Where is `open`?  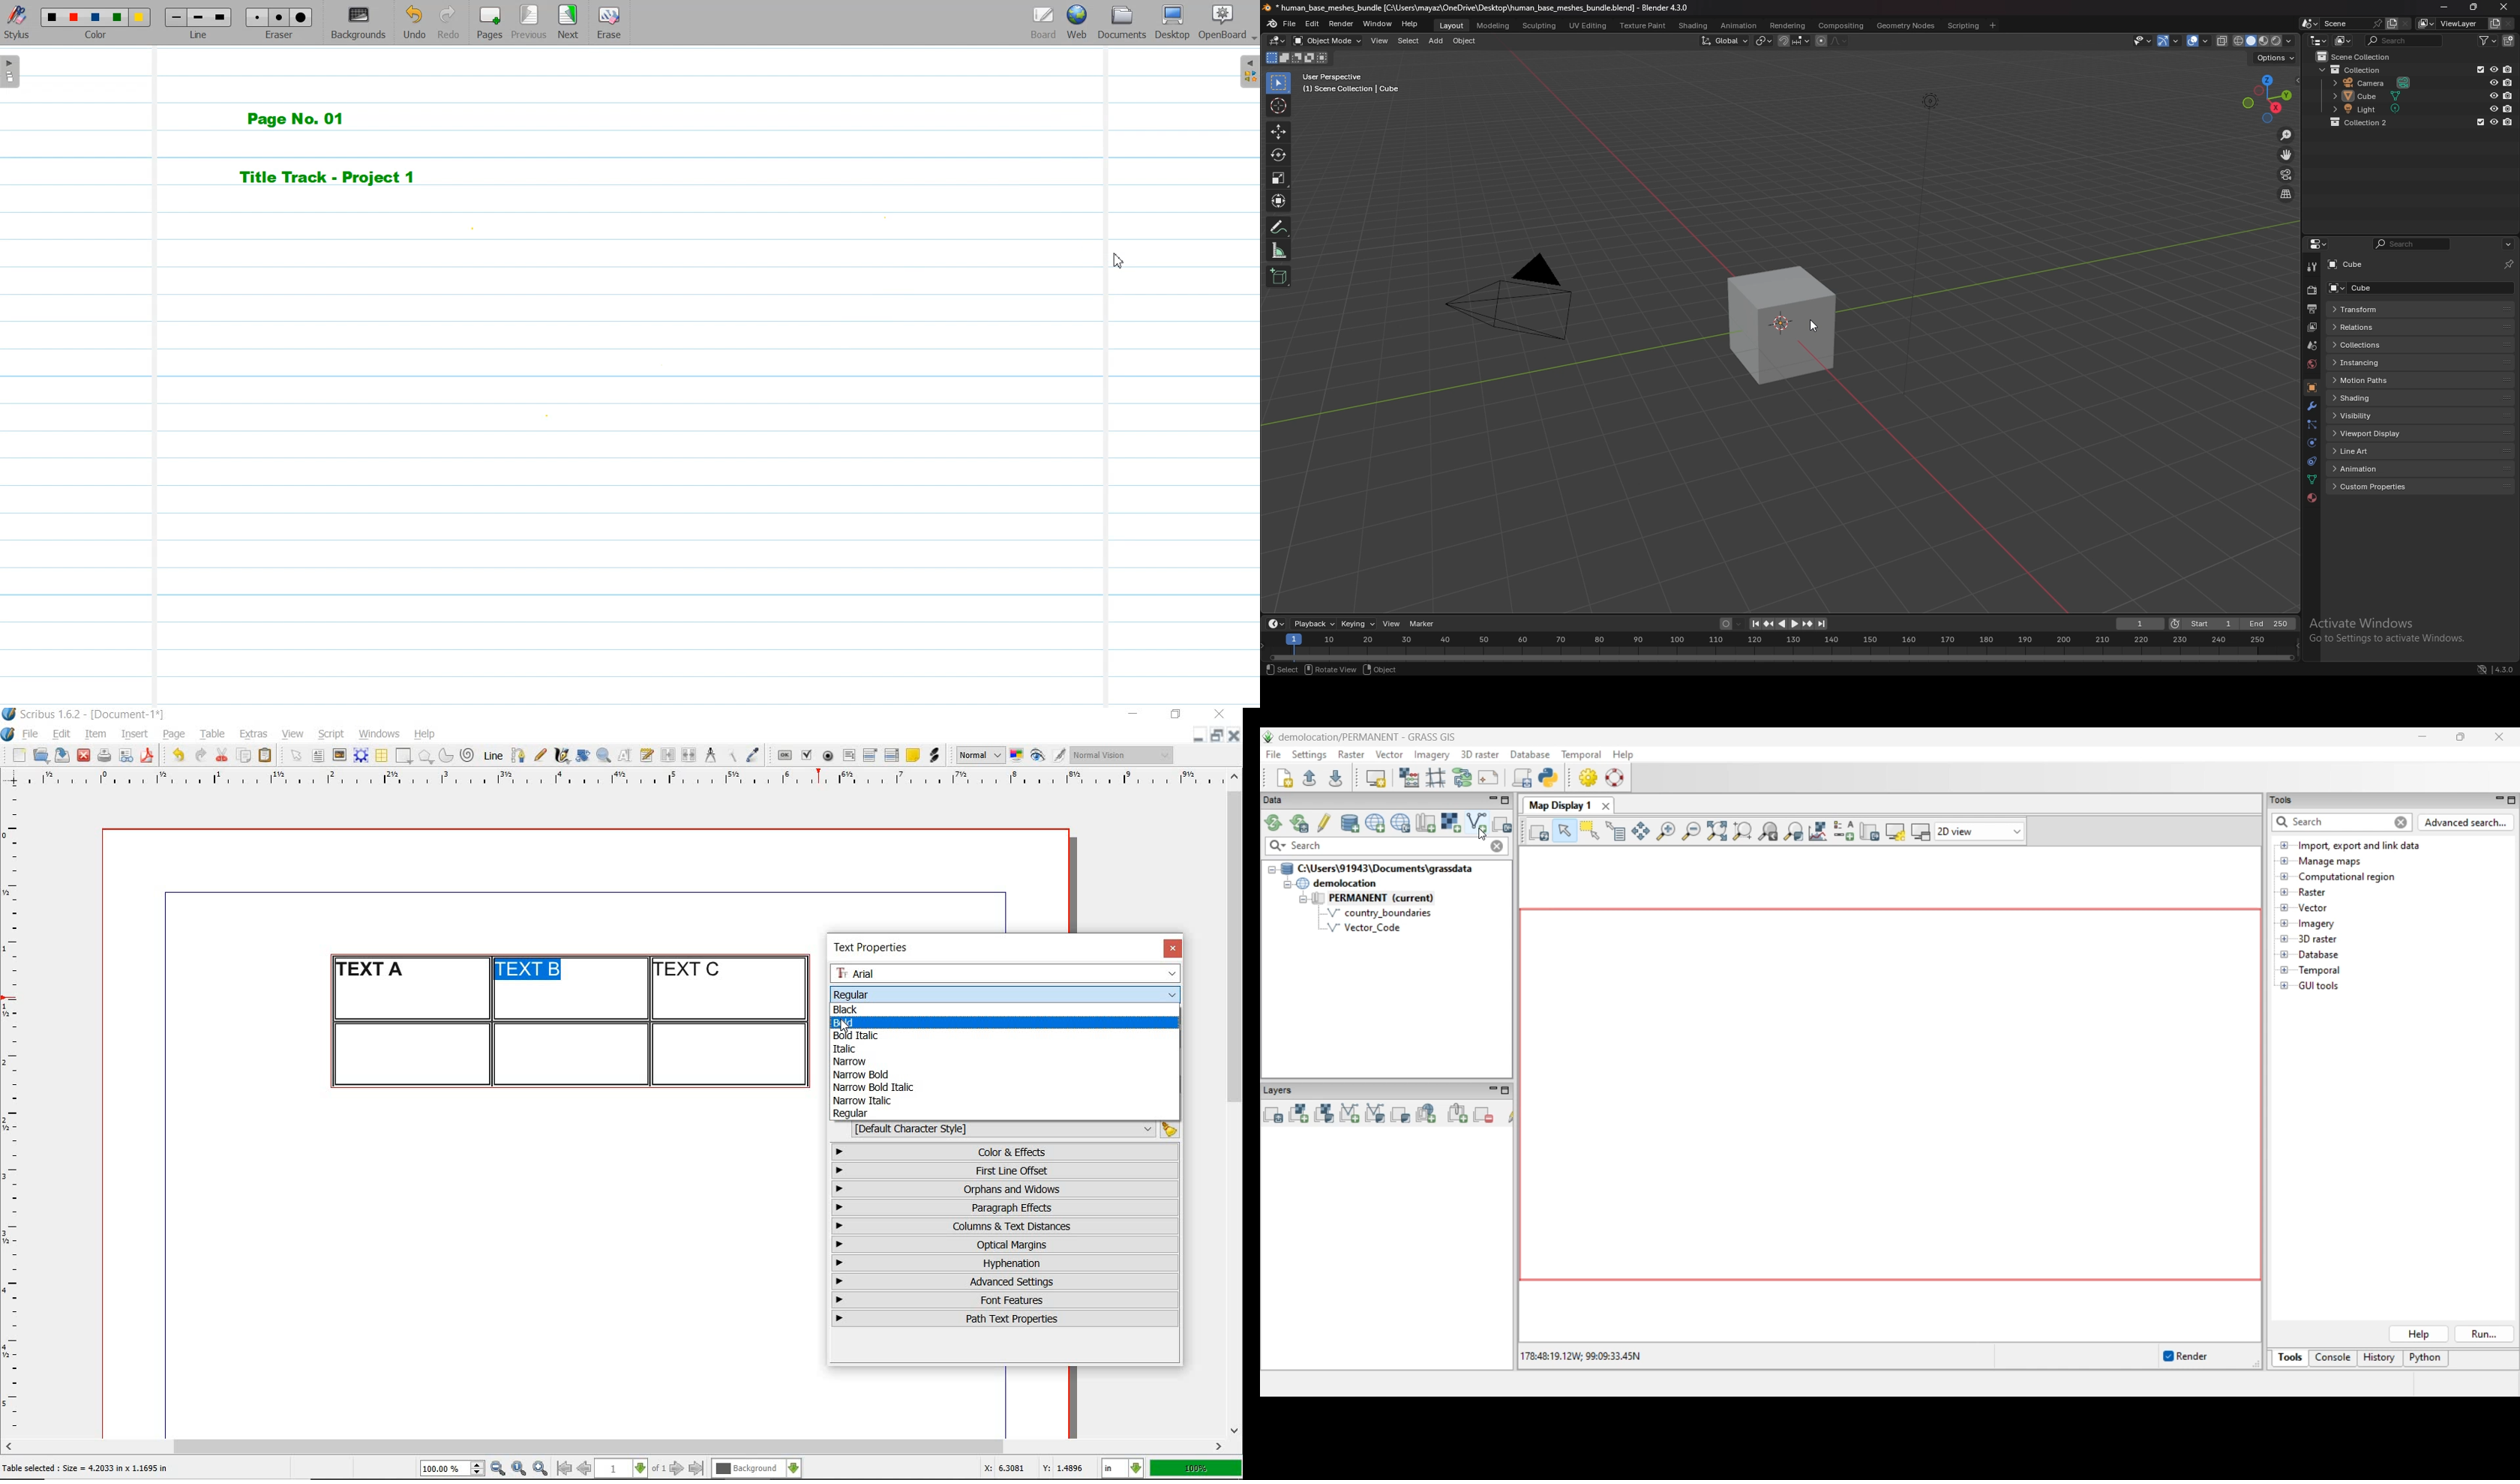
open is located at coordinates (40, 754).